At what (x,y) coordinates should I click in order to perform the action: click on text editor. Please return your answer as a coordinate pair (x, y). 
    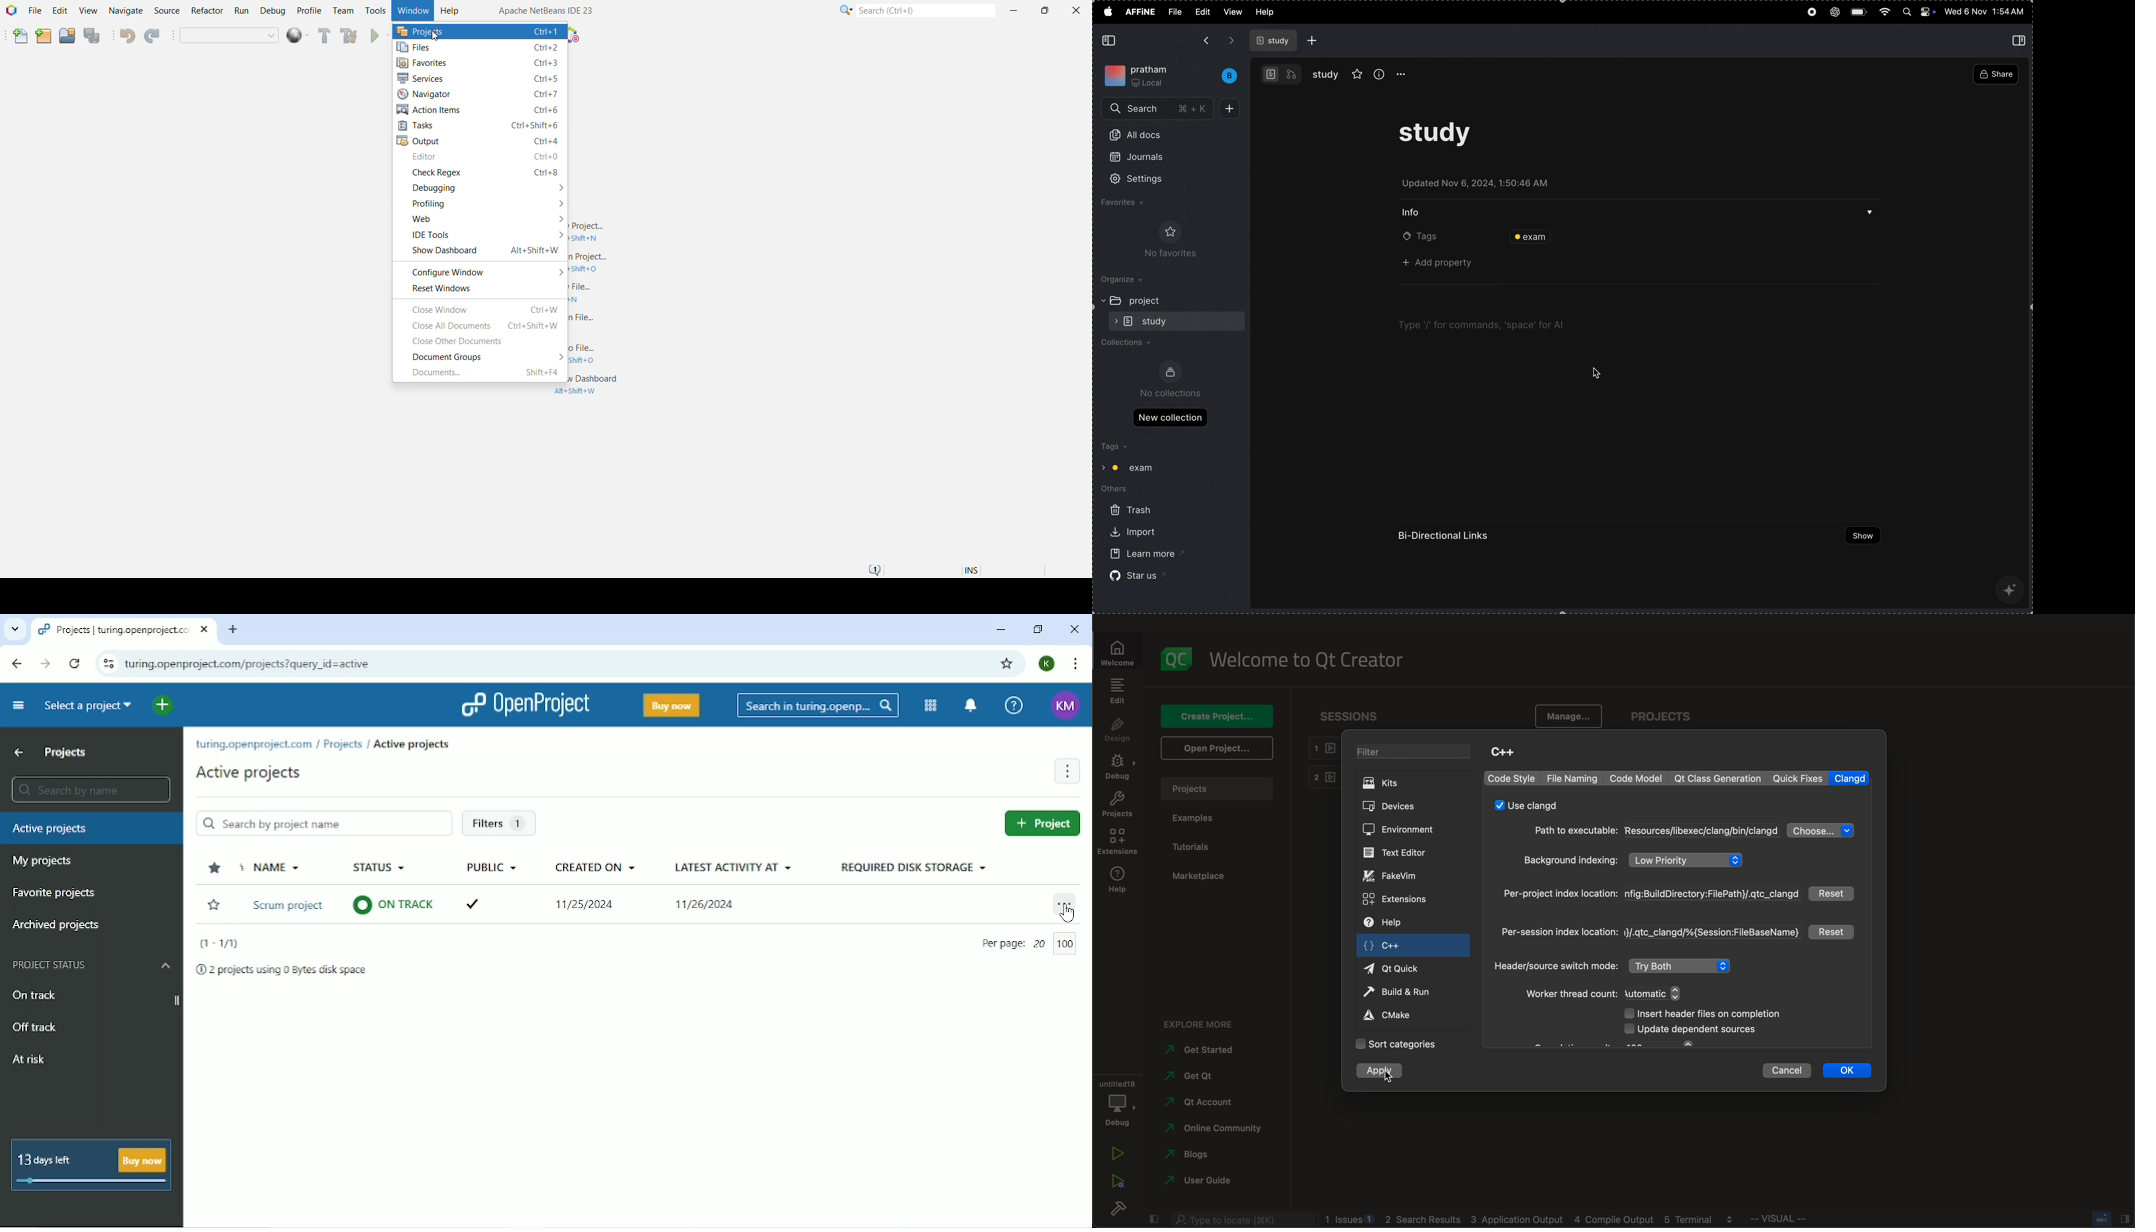
    Looking at the image, I should click on (1407, 853).